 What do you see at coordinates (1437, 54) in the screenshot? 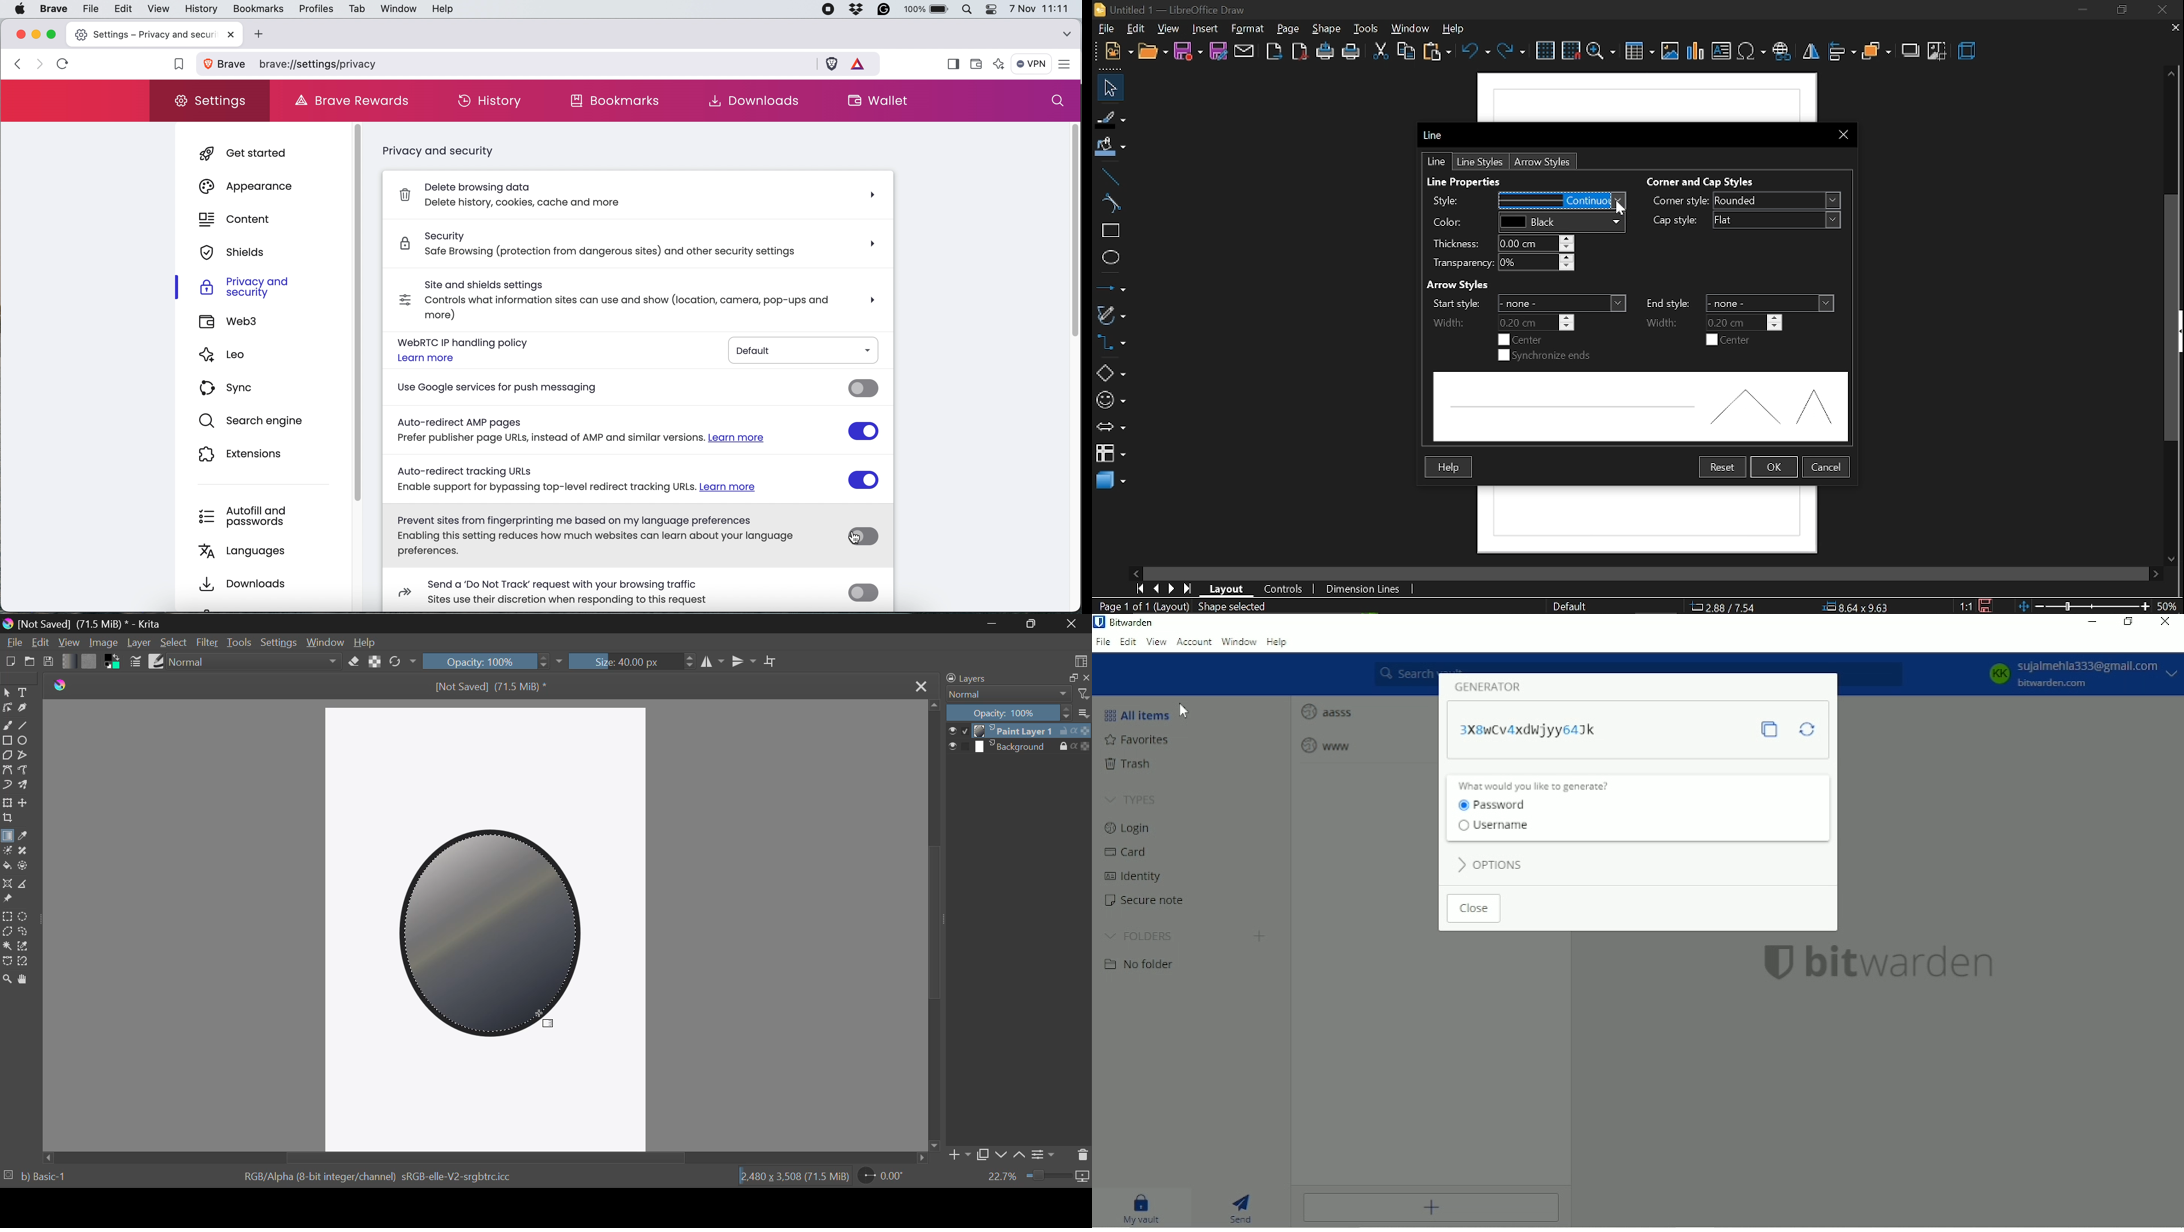
I see `paste` at bounding box center [1437, 54].